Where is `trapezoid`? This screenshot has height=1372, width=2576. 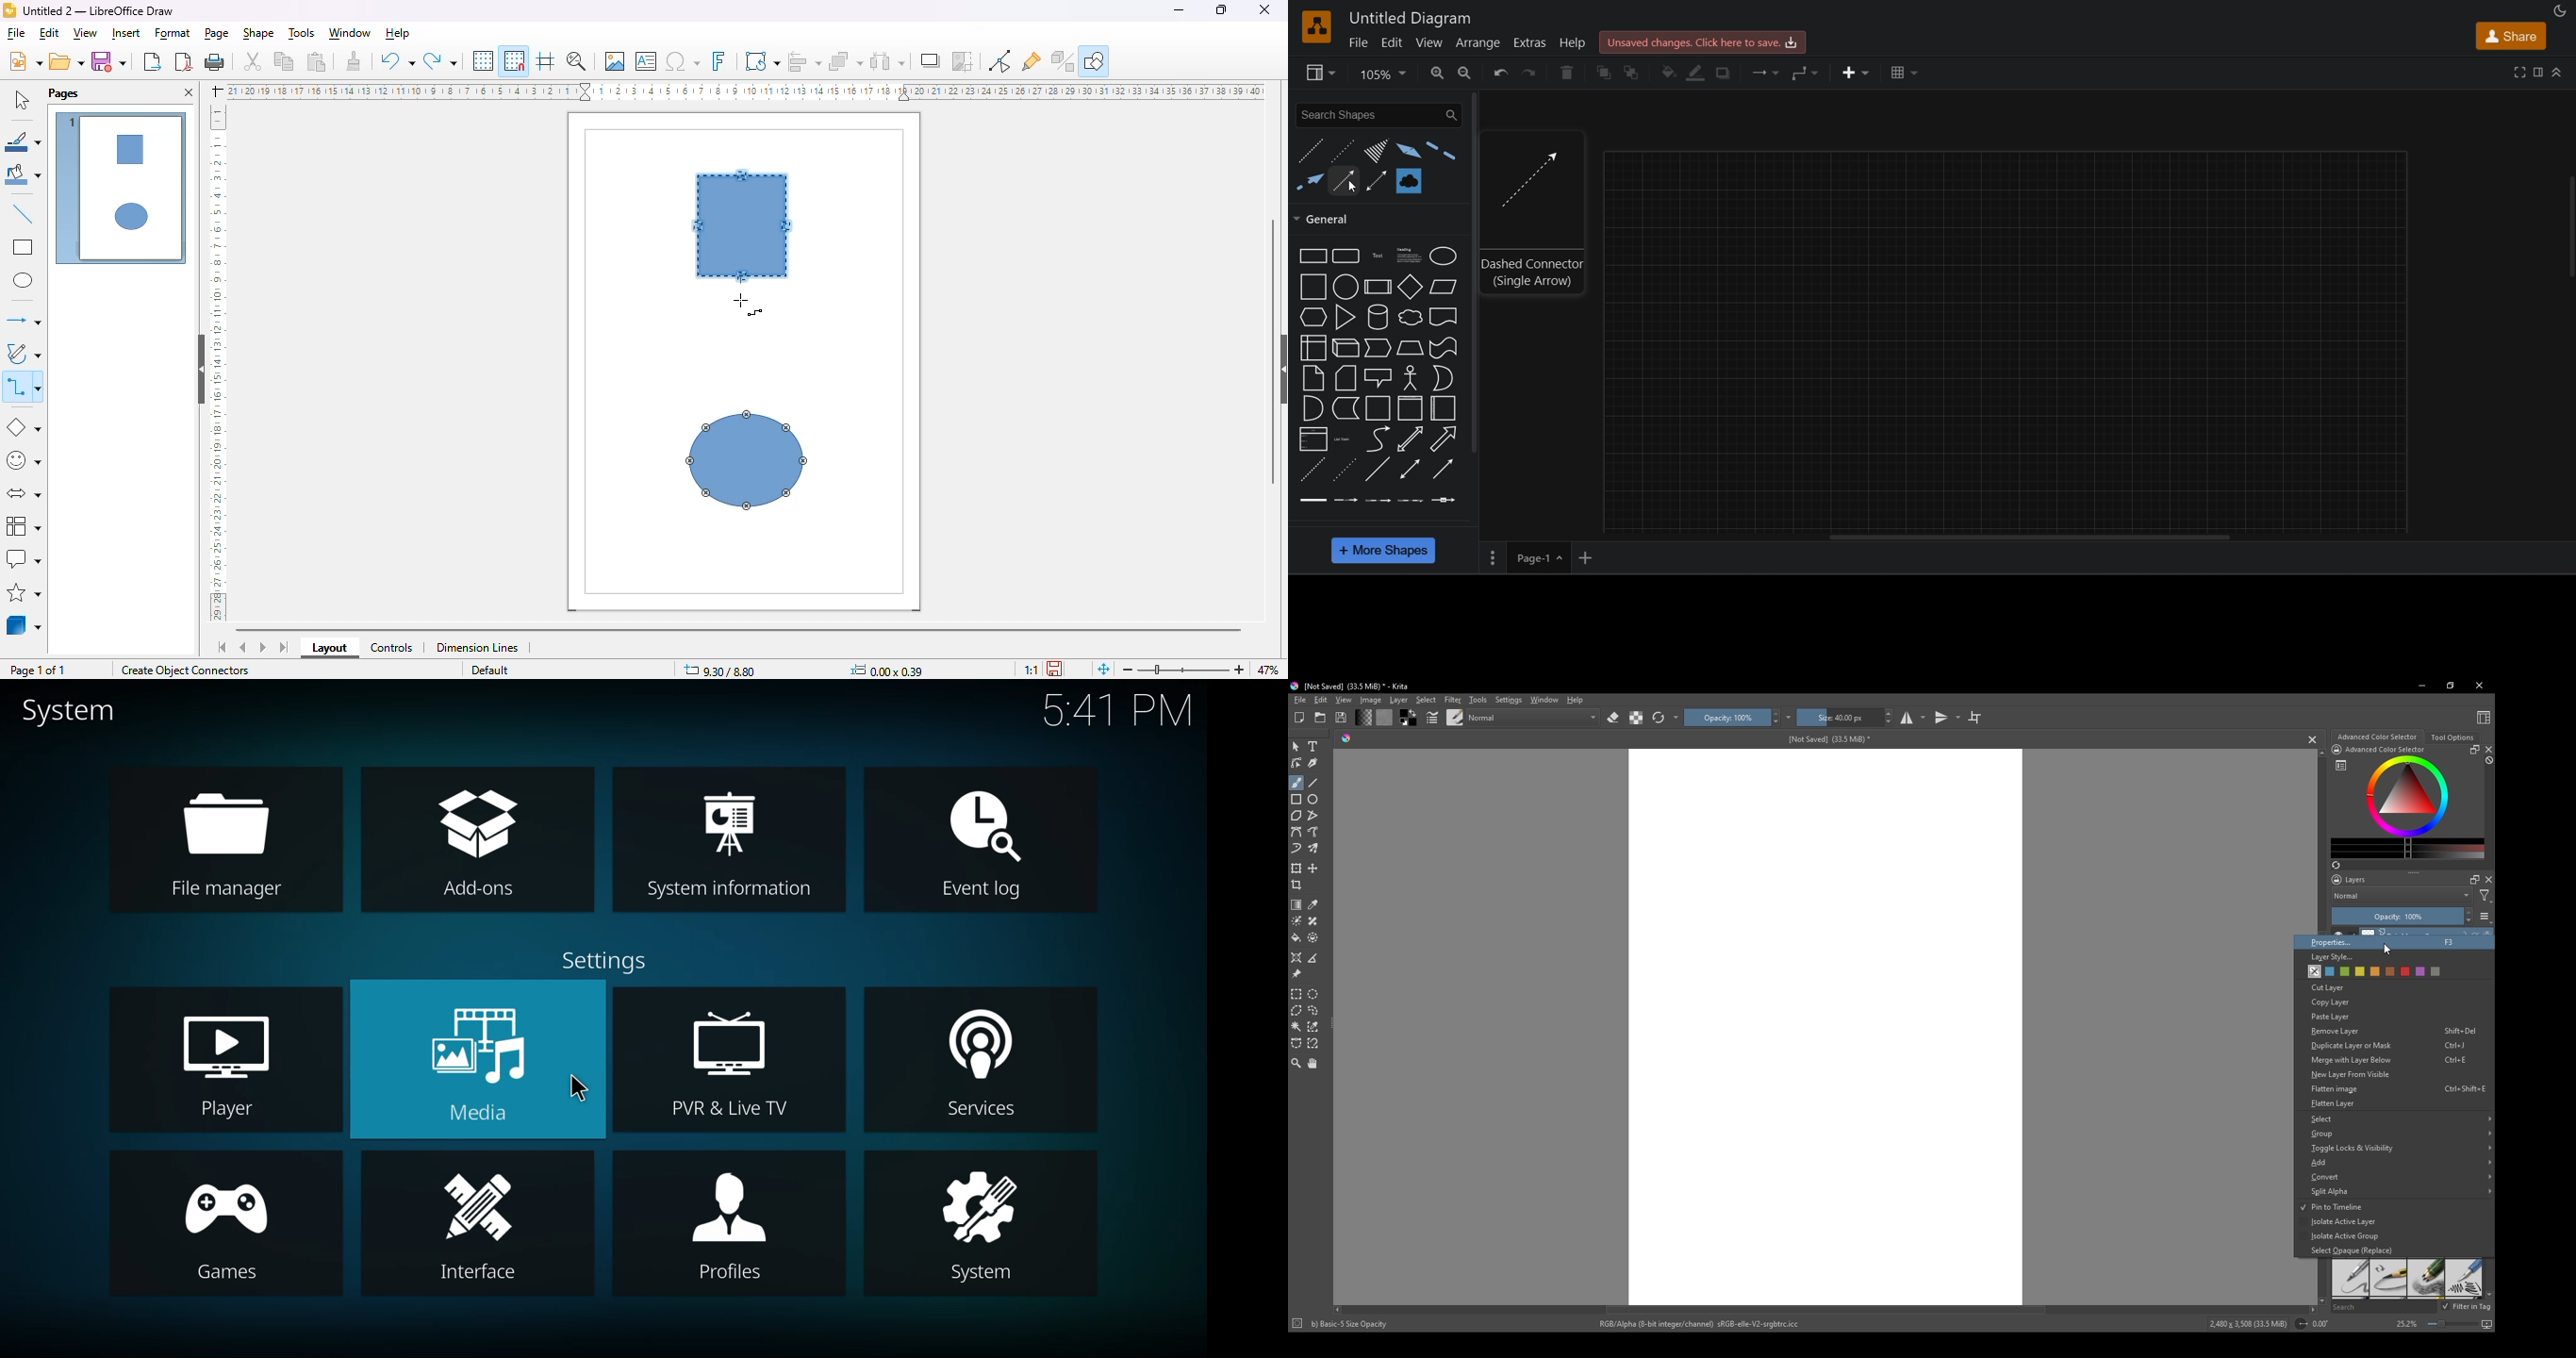 trapezoid is located at coordinates (1410, 348).